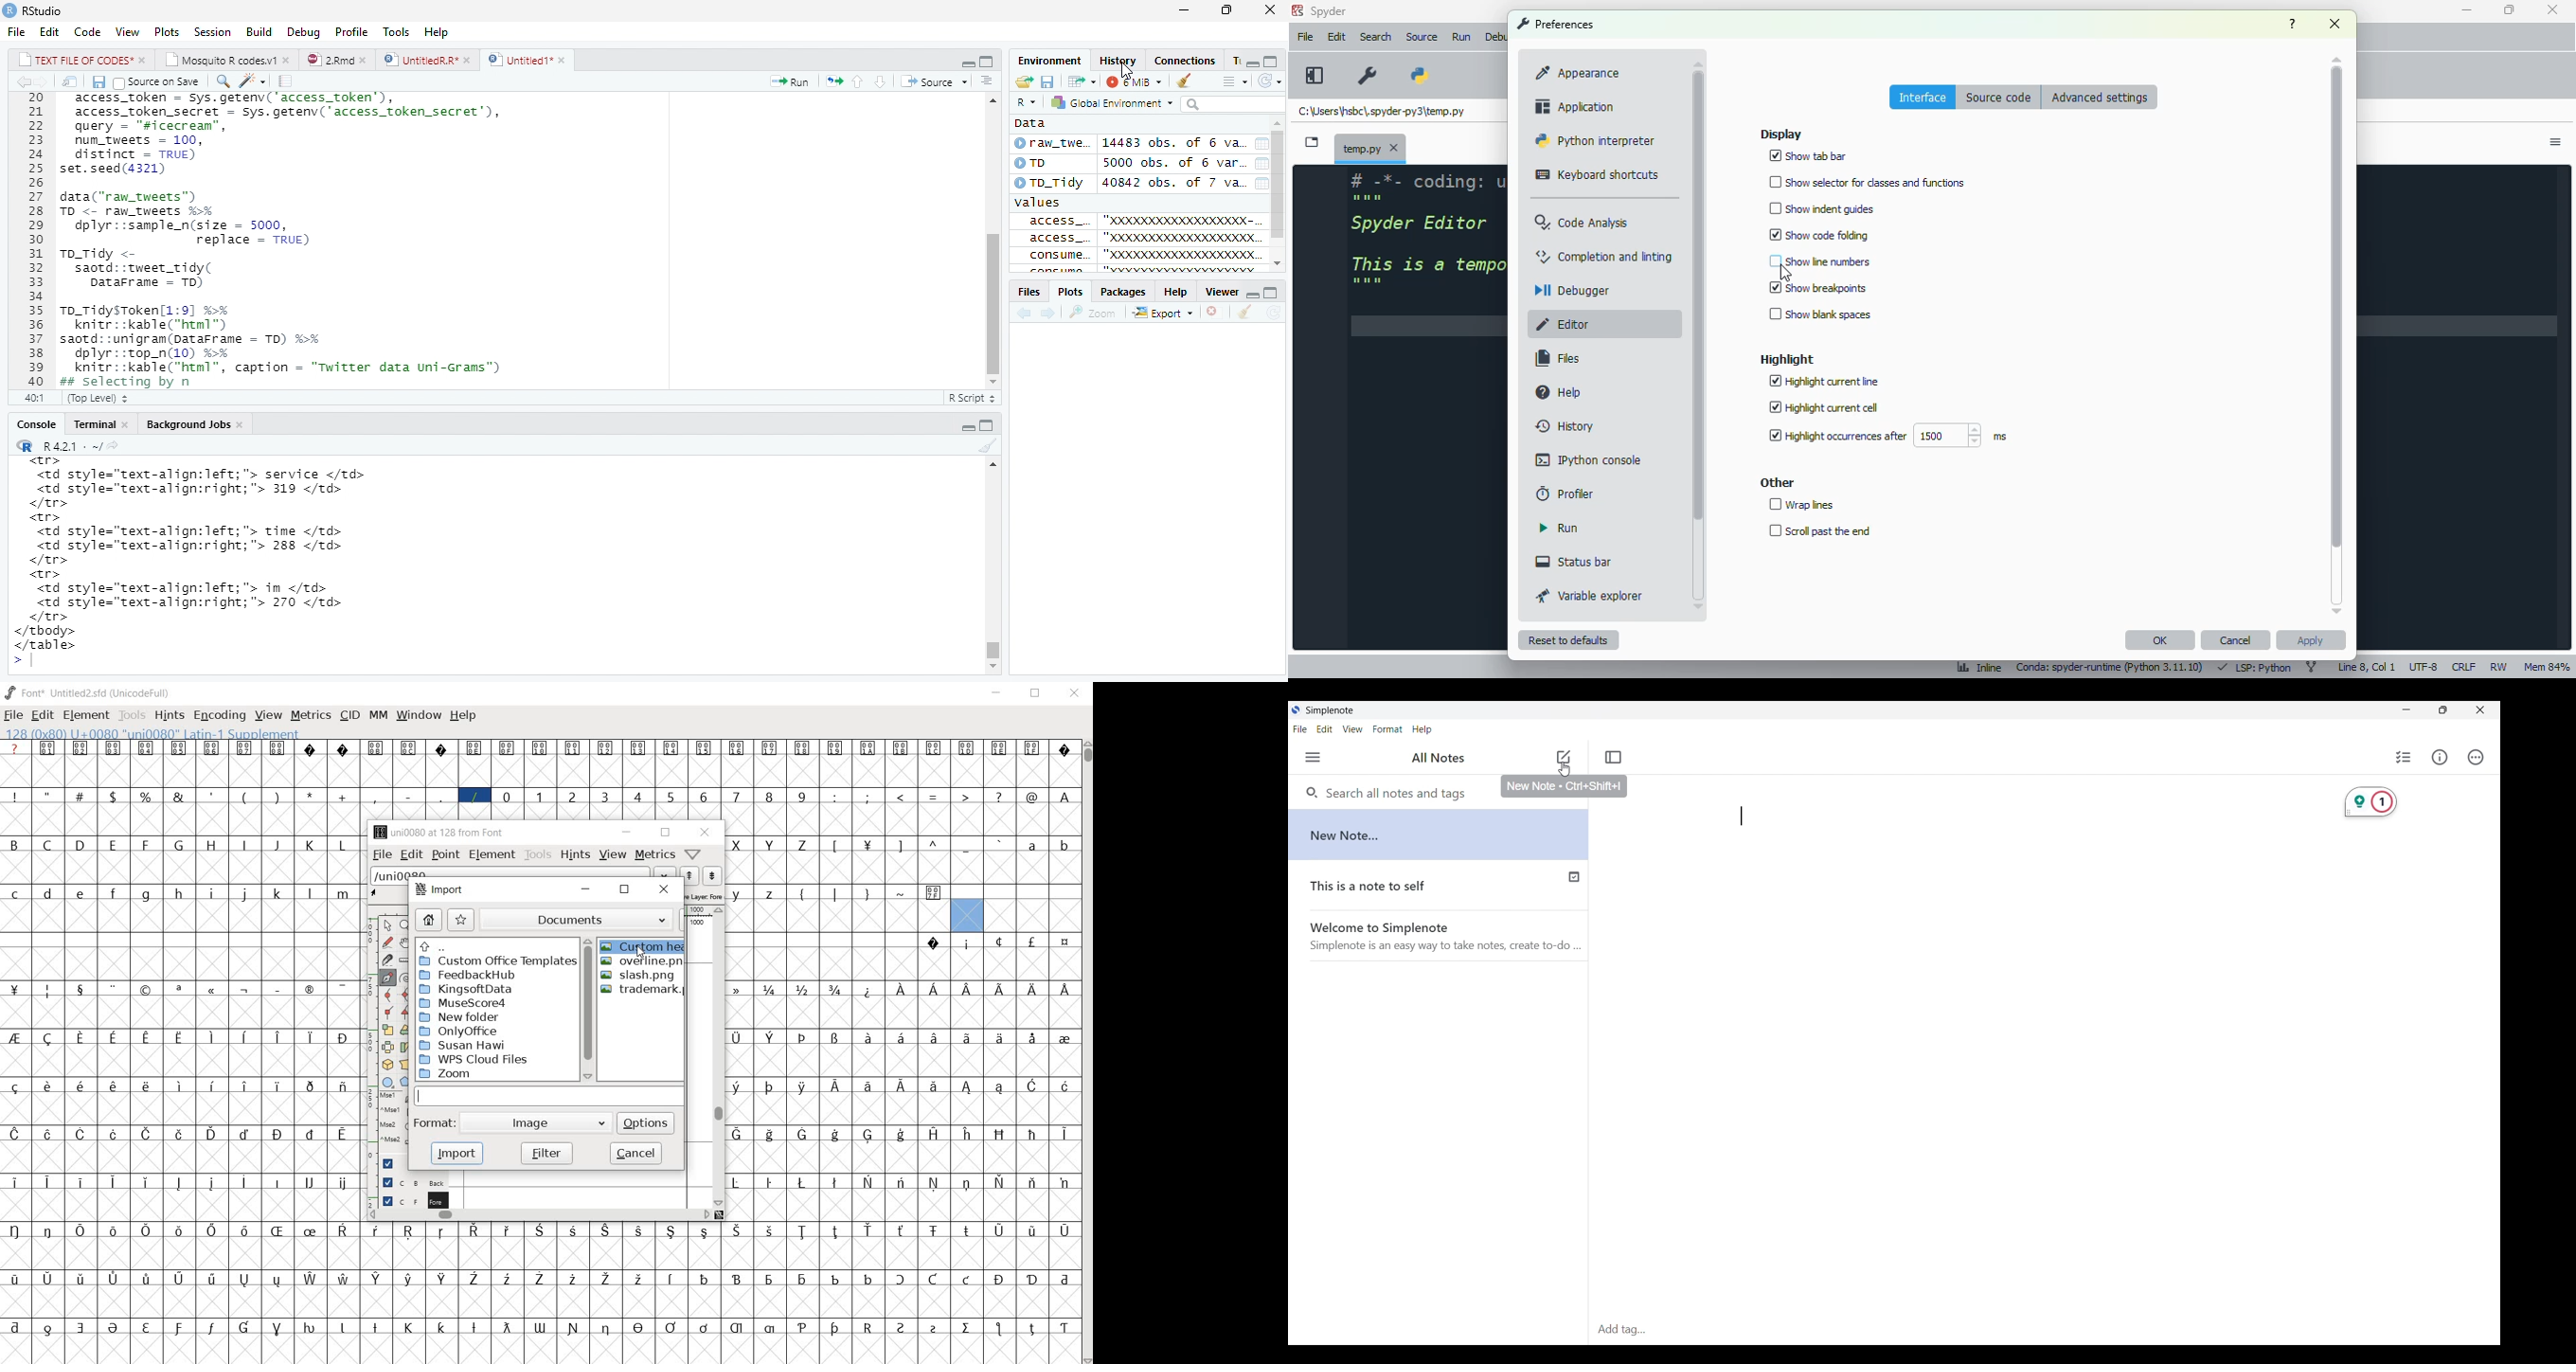 This screenshot has width=2576, height=1372. What do you see at coordinates (1584, 224) in the screenshot?
I see `code analysis` at bounding box center [1584, 224].